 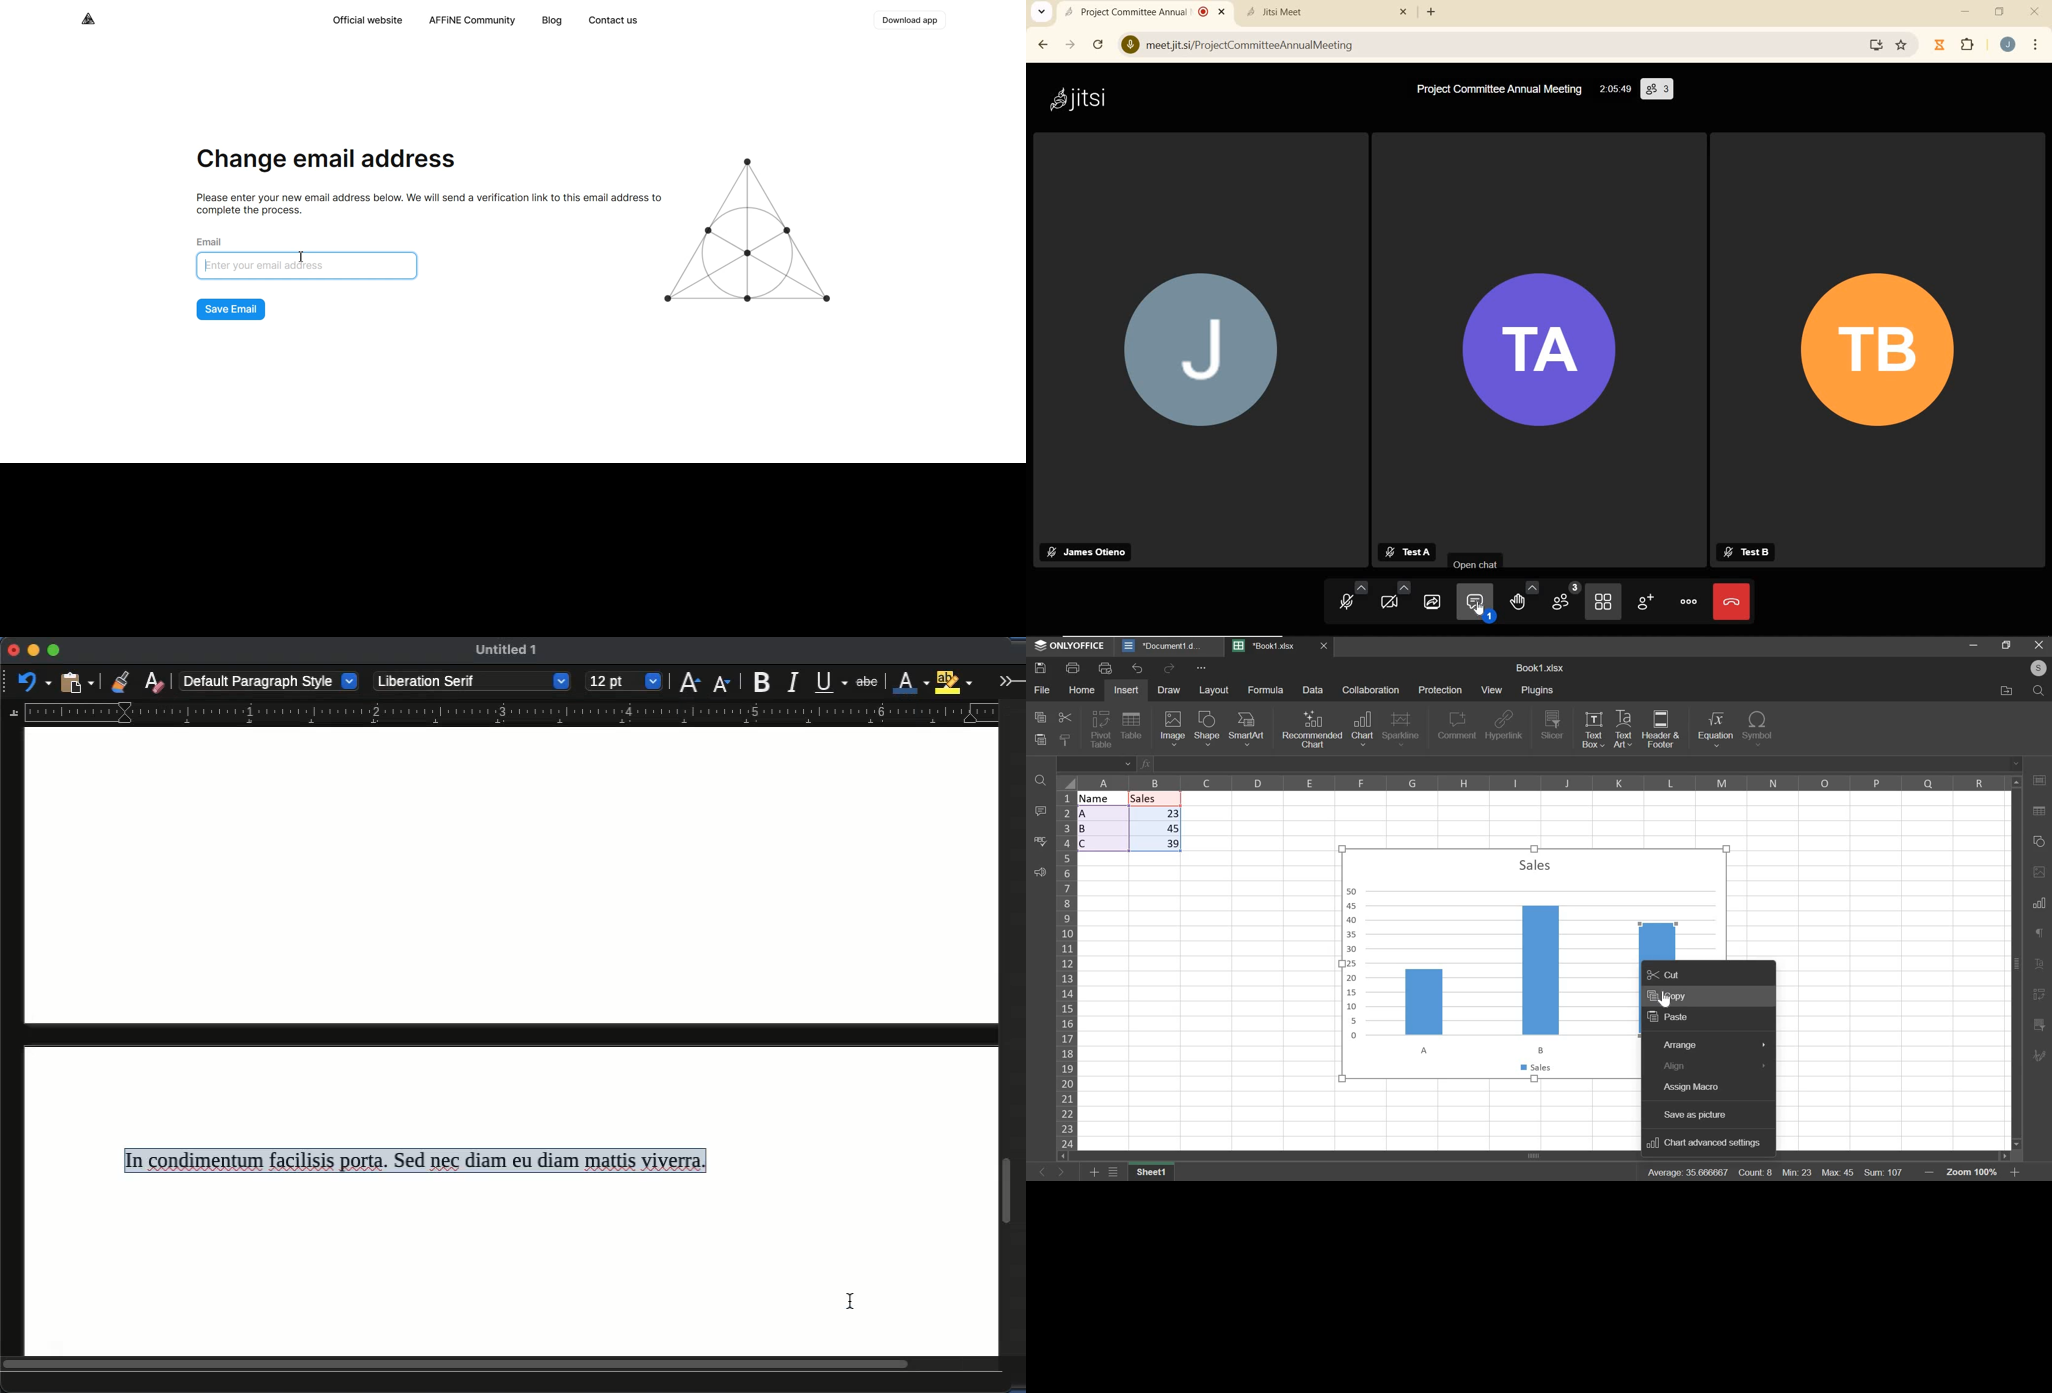 What do you see at coordinates (79, 681) in the screenshot?
I see `paste` at bounding box center [79, 681].